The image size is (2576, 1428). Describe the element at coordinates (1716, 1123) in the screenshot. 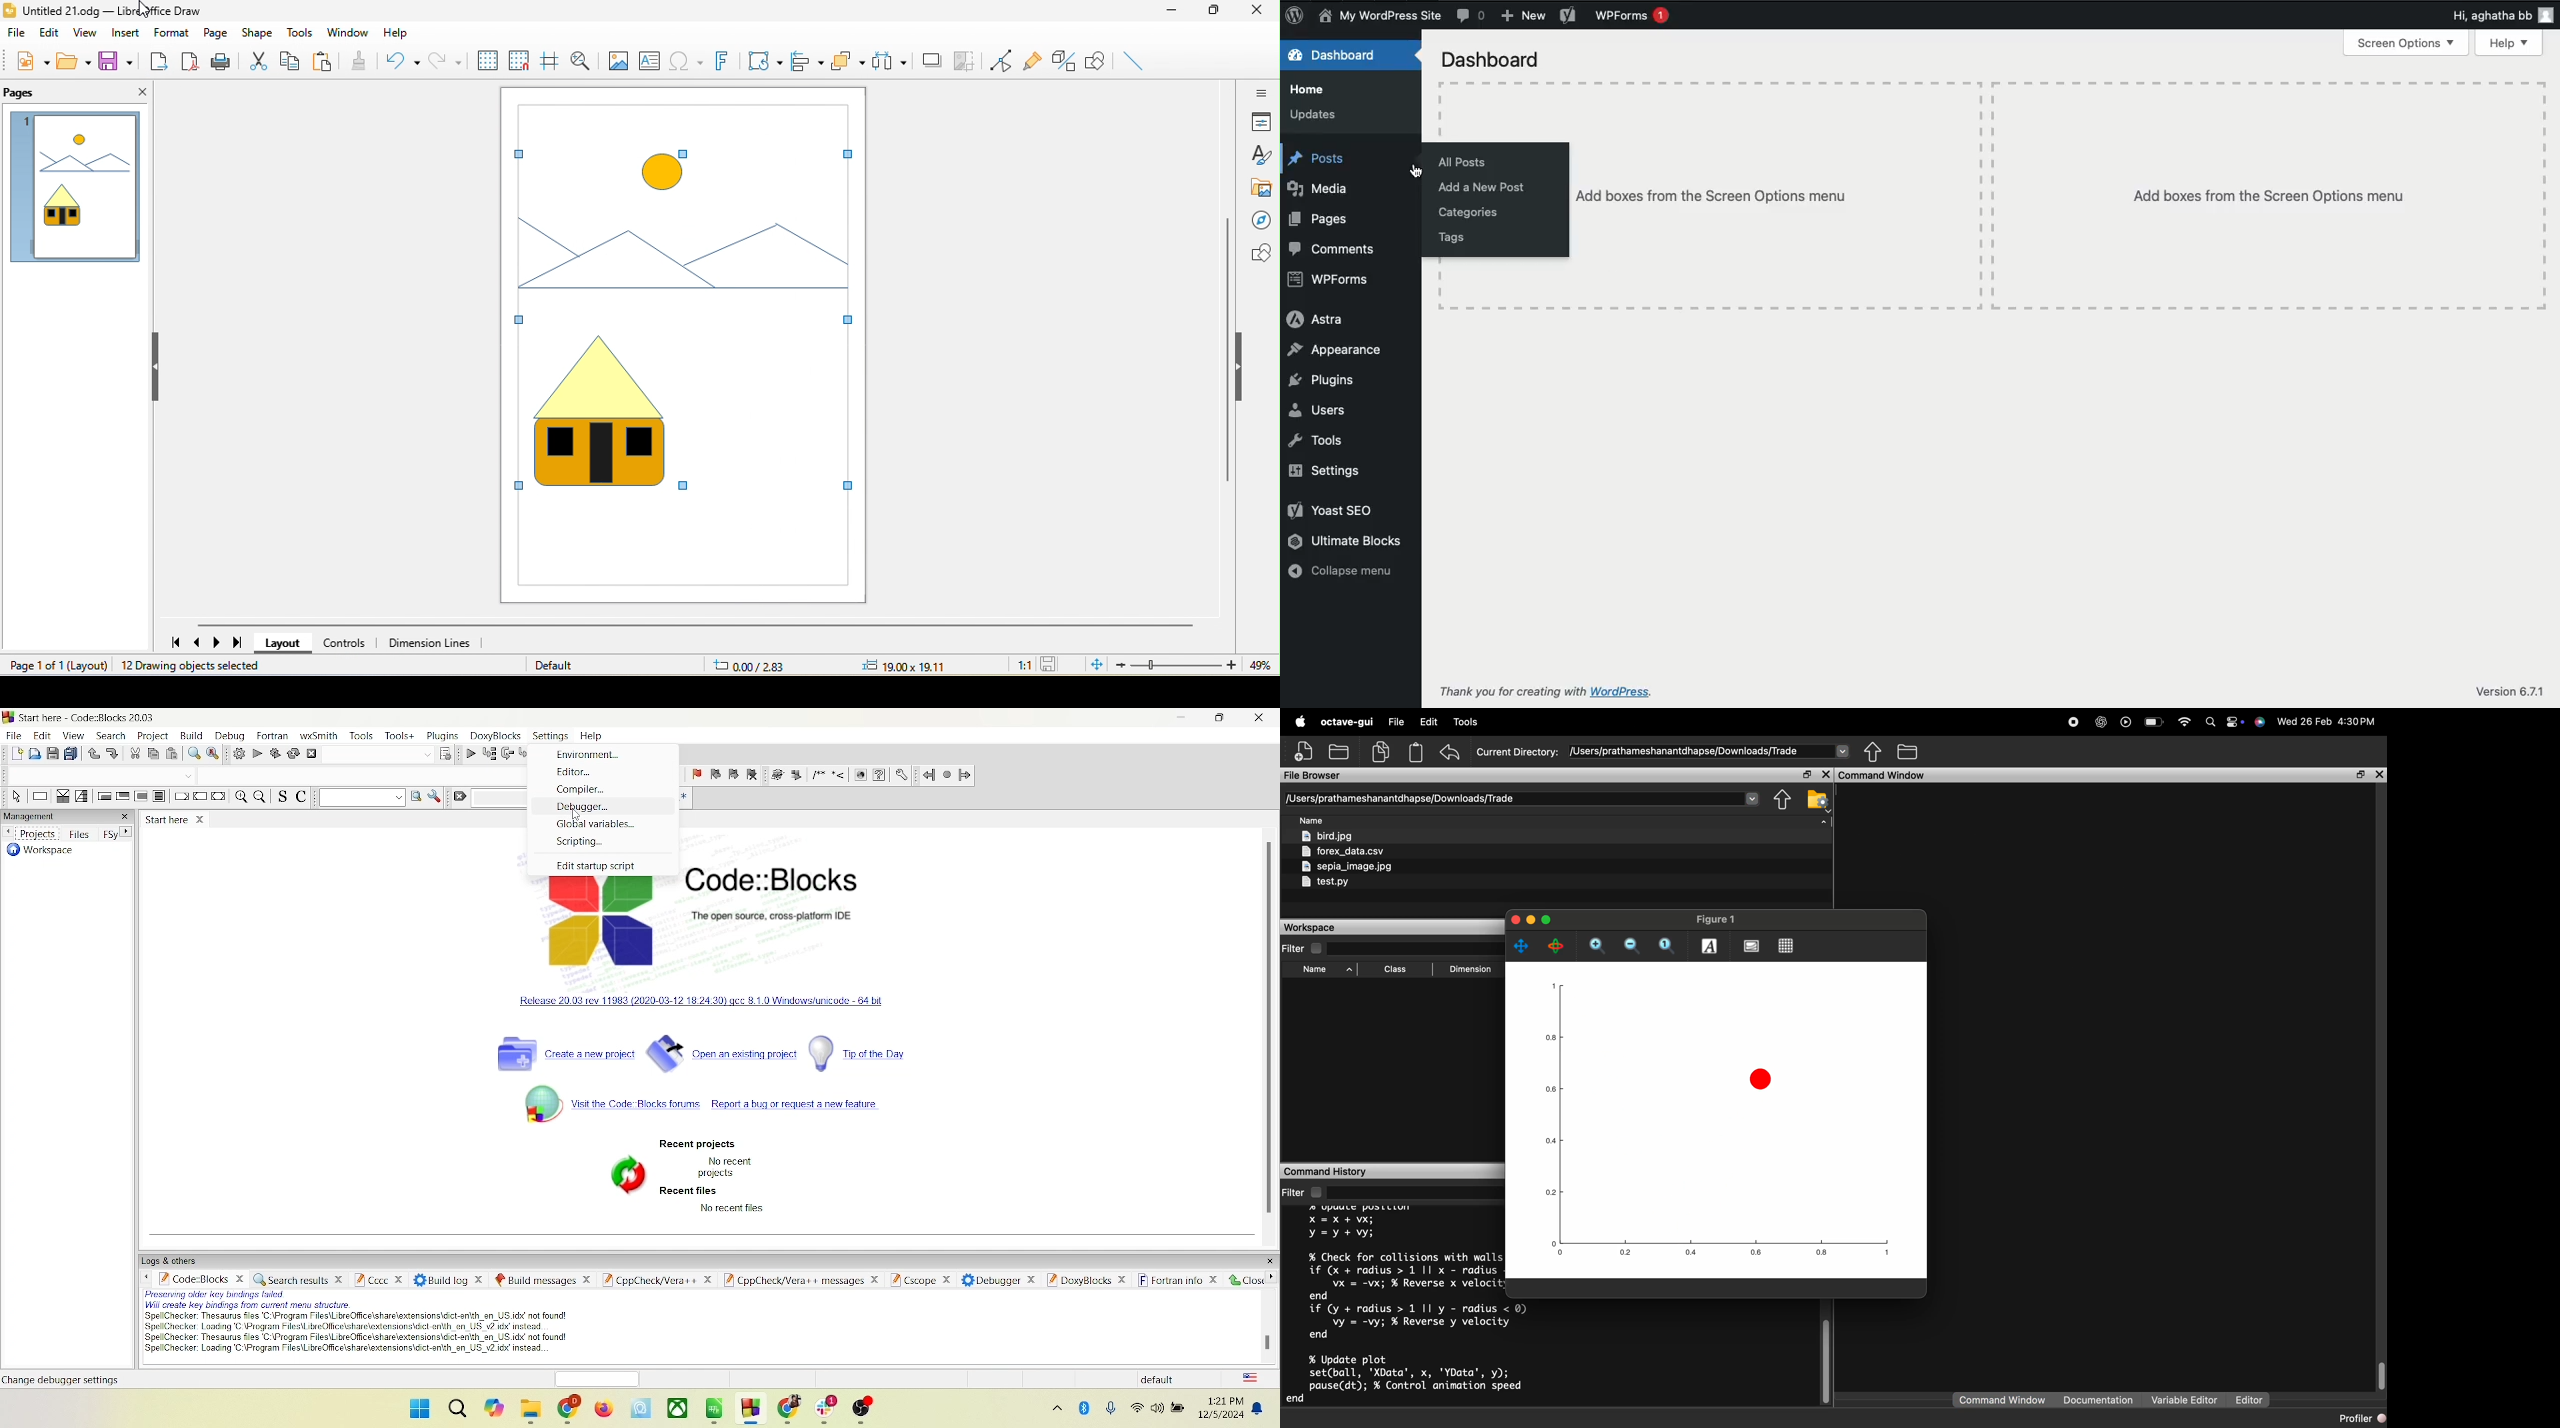

I see `graph` at that location.